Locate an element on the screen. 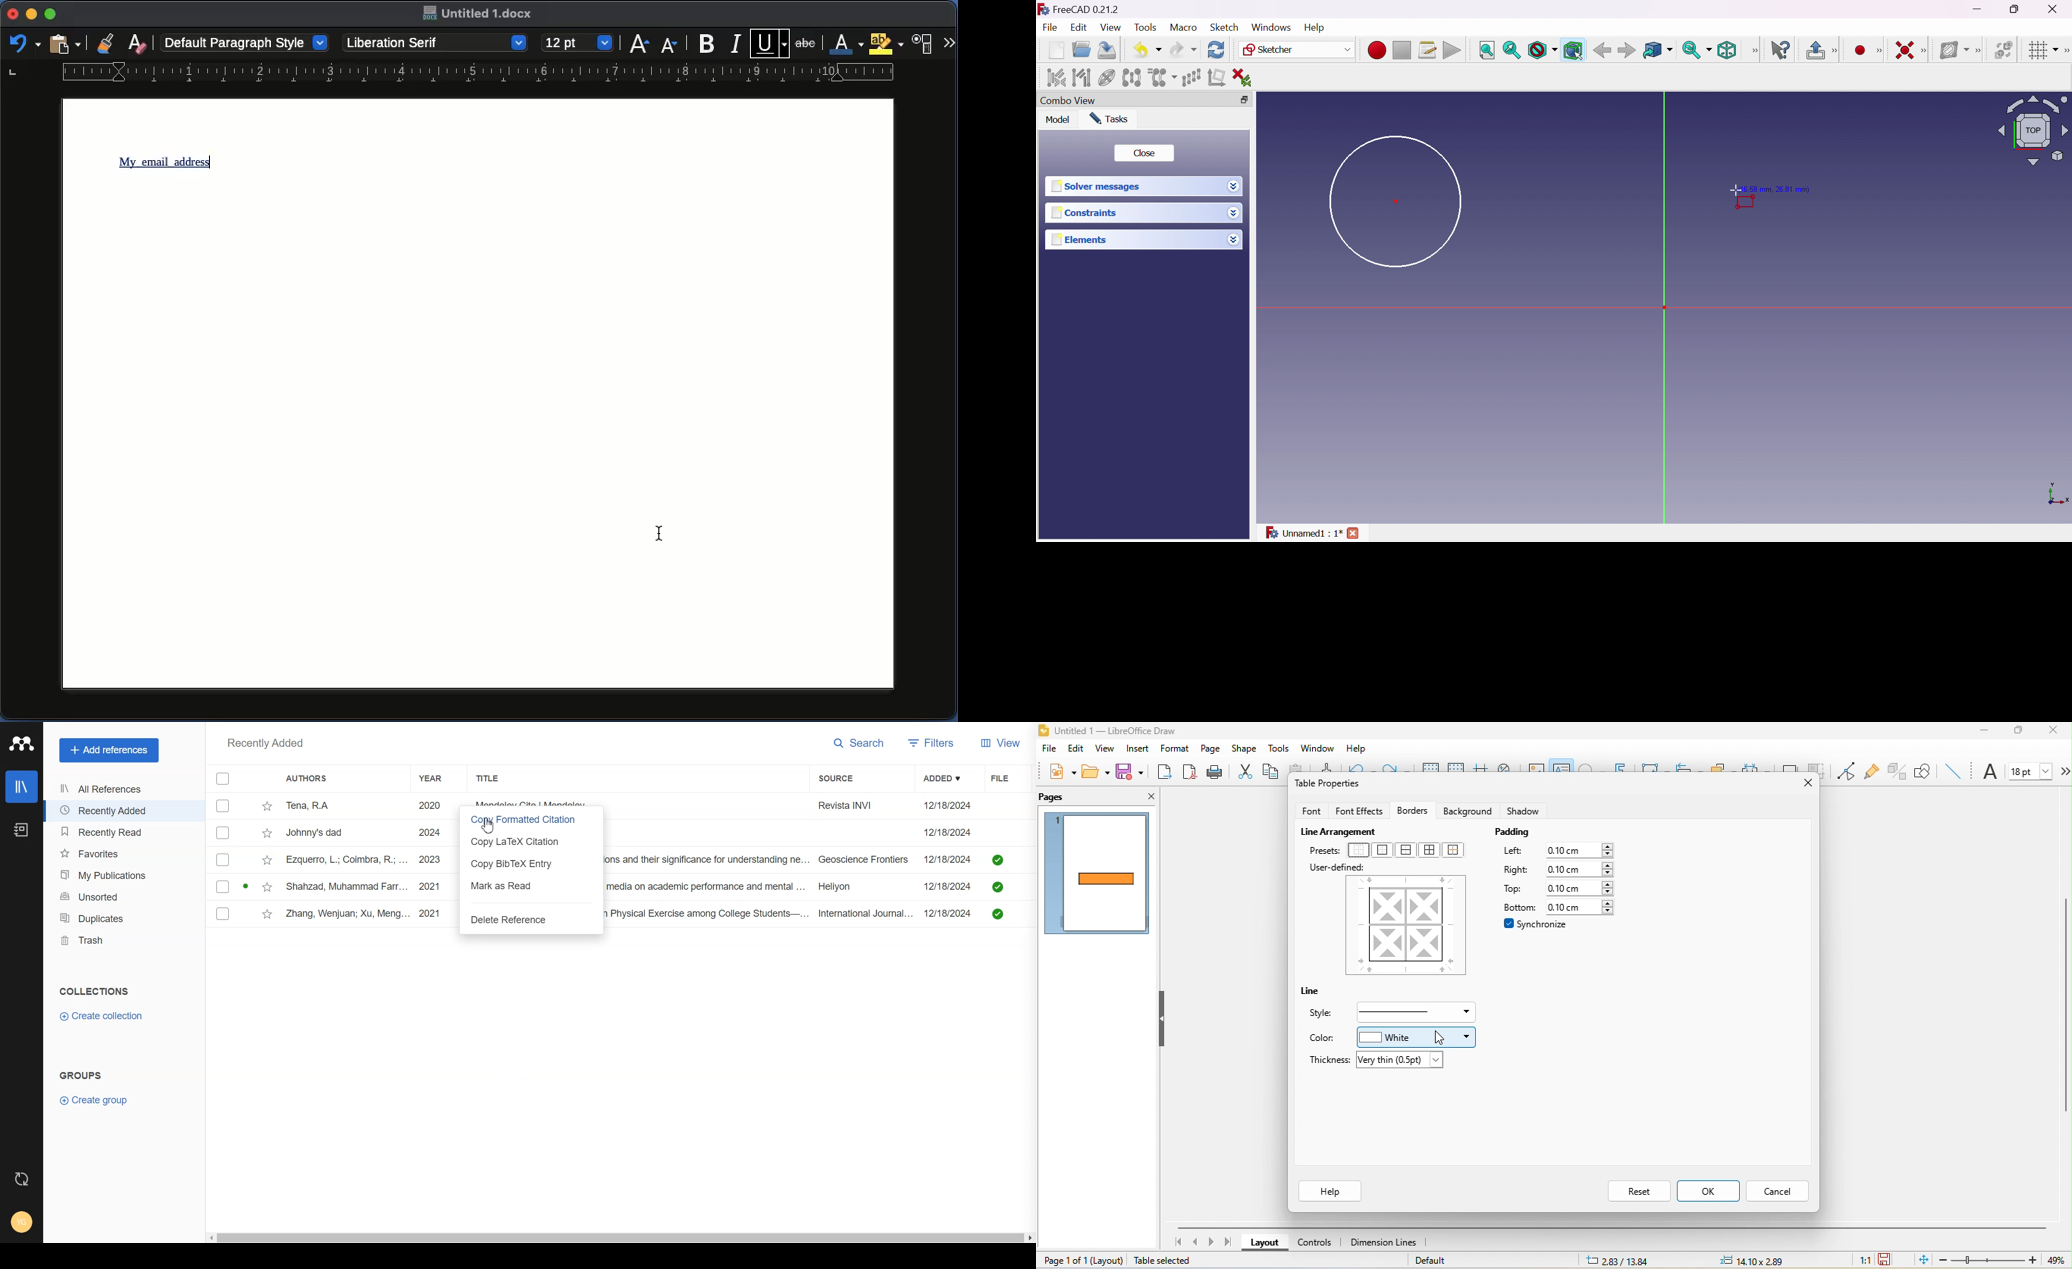  2.83/13.84 is located at coordinates (1620, 1261).